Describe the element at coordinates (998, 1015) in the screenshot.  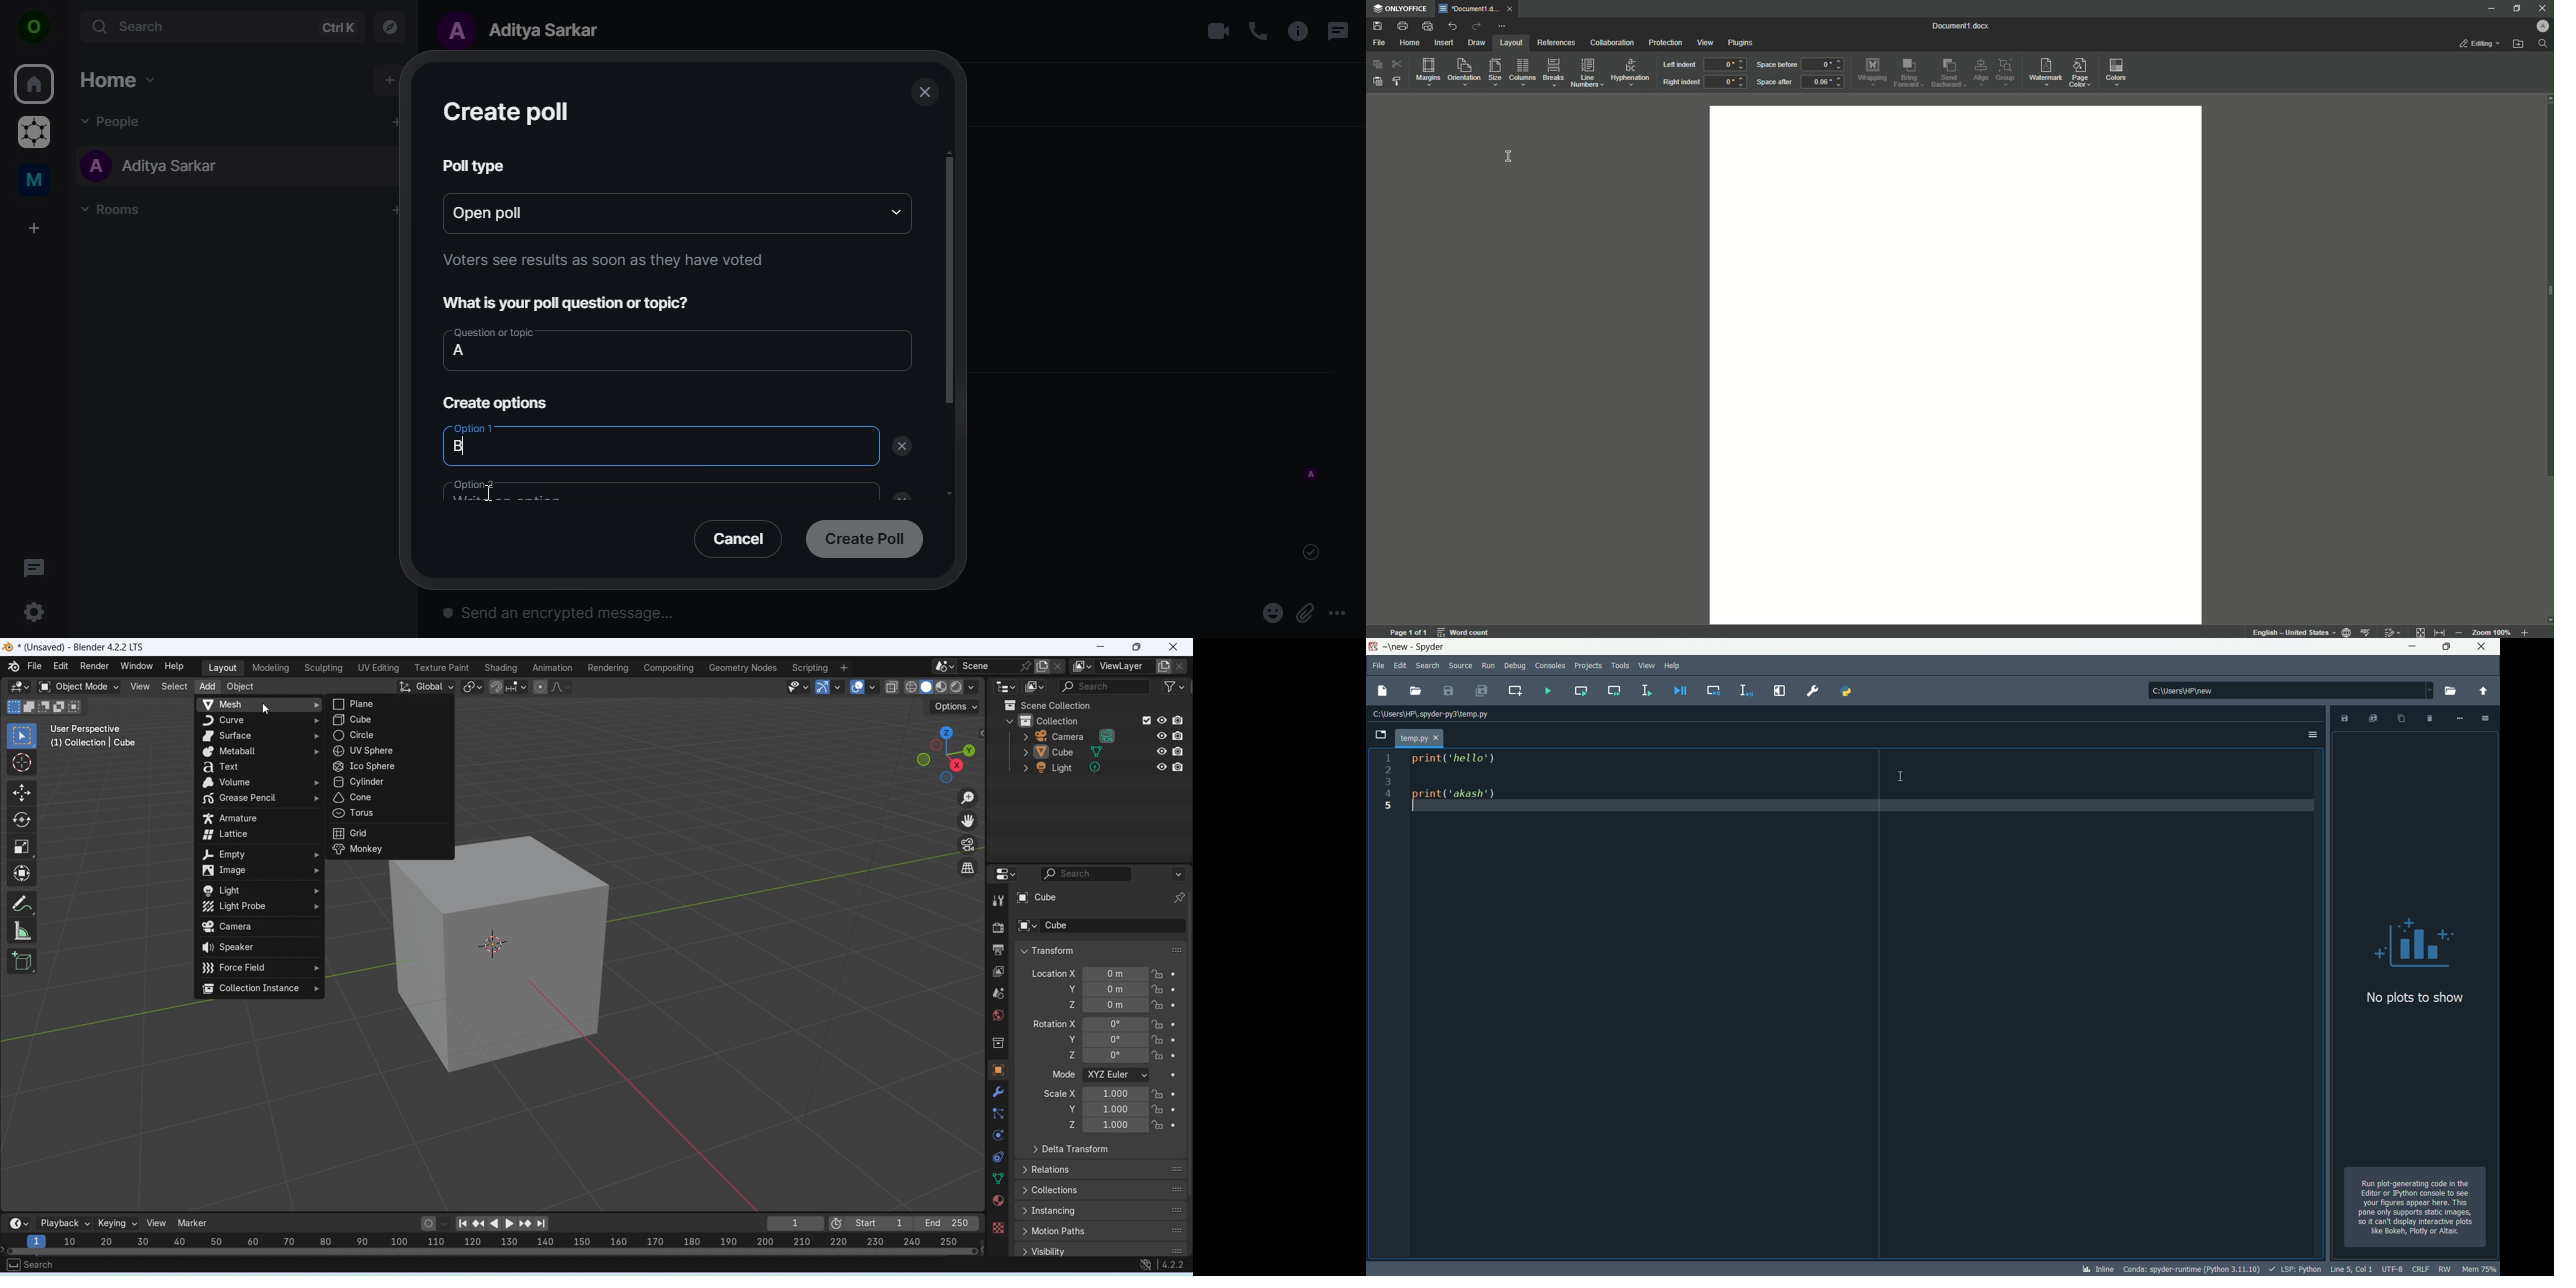
I see `World` at that location.